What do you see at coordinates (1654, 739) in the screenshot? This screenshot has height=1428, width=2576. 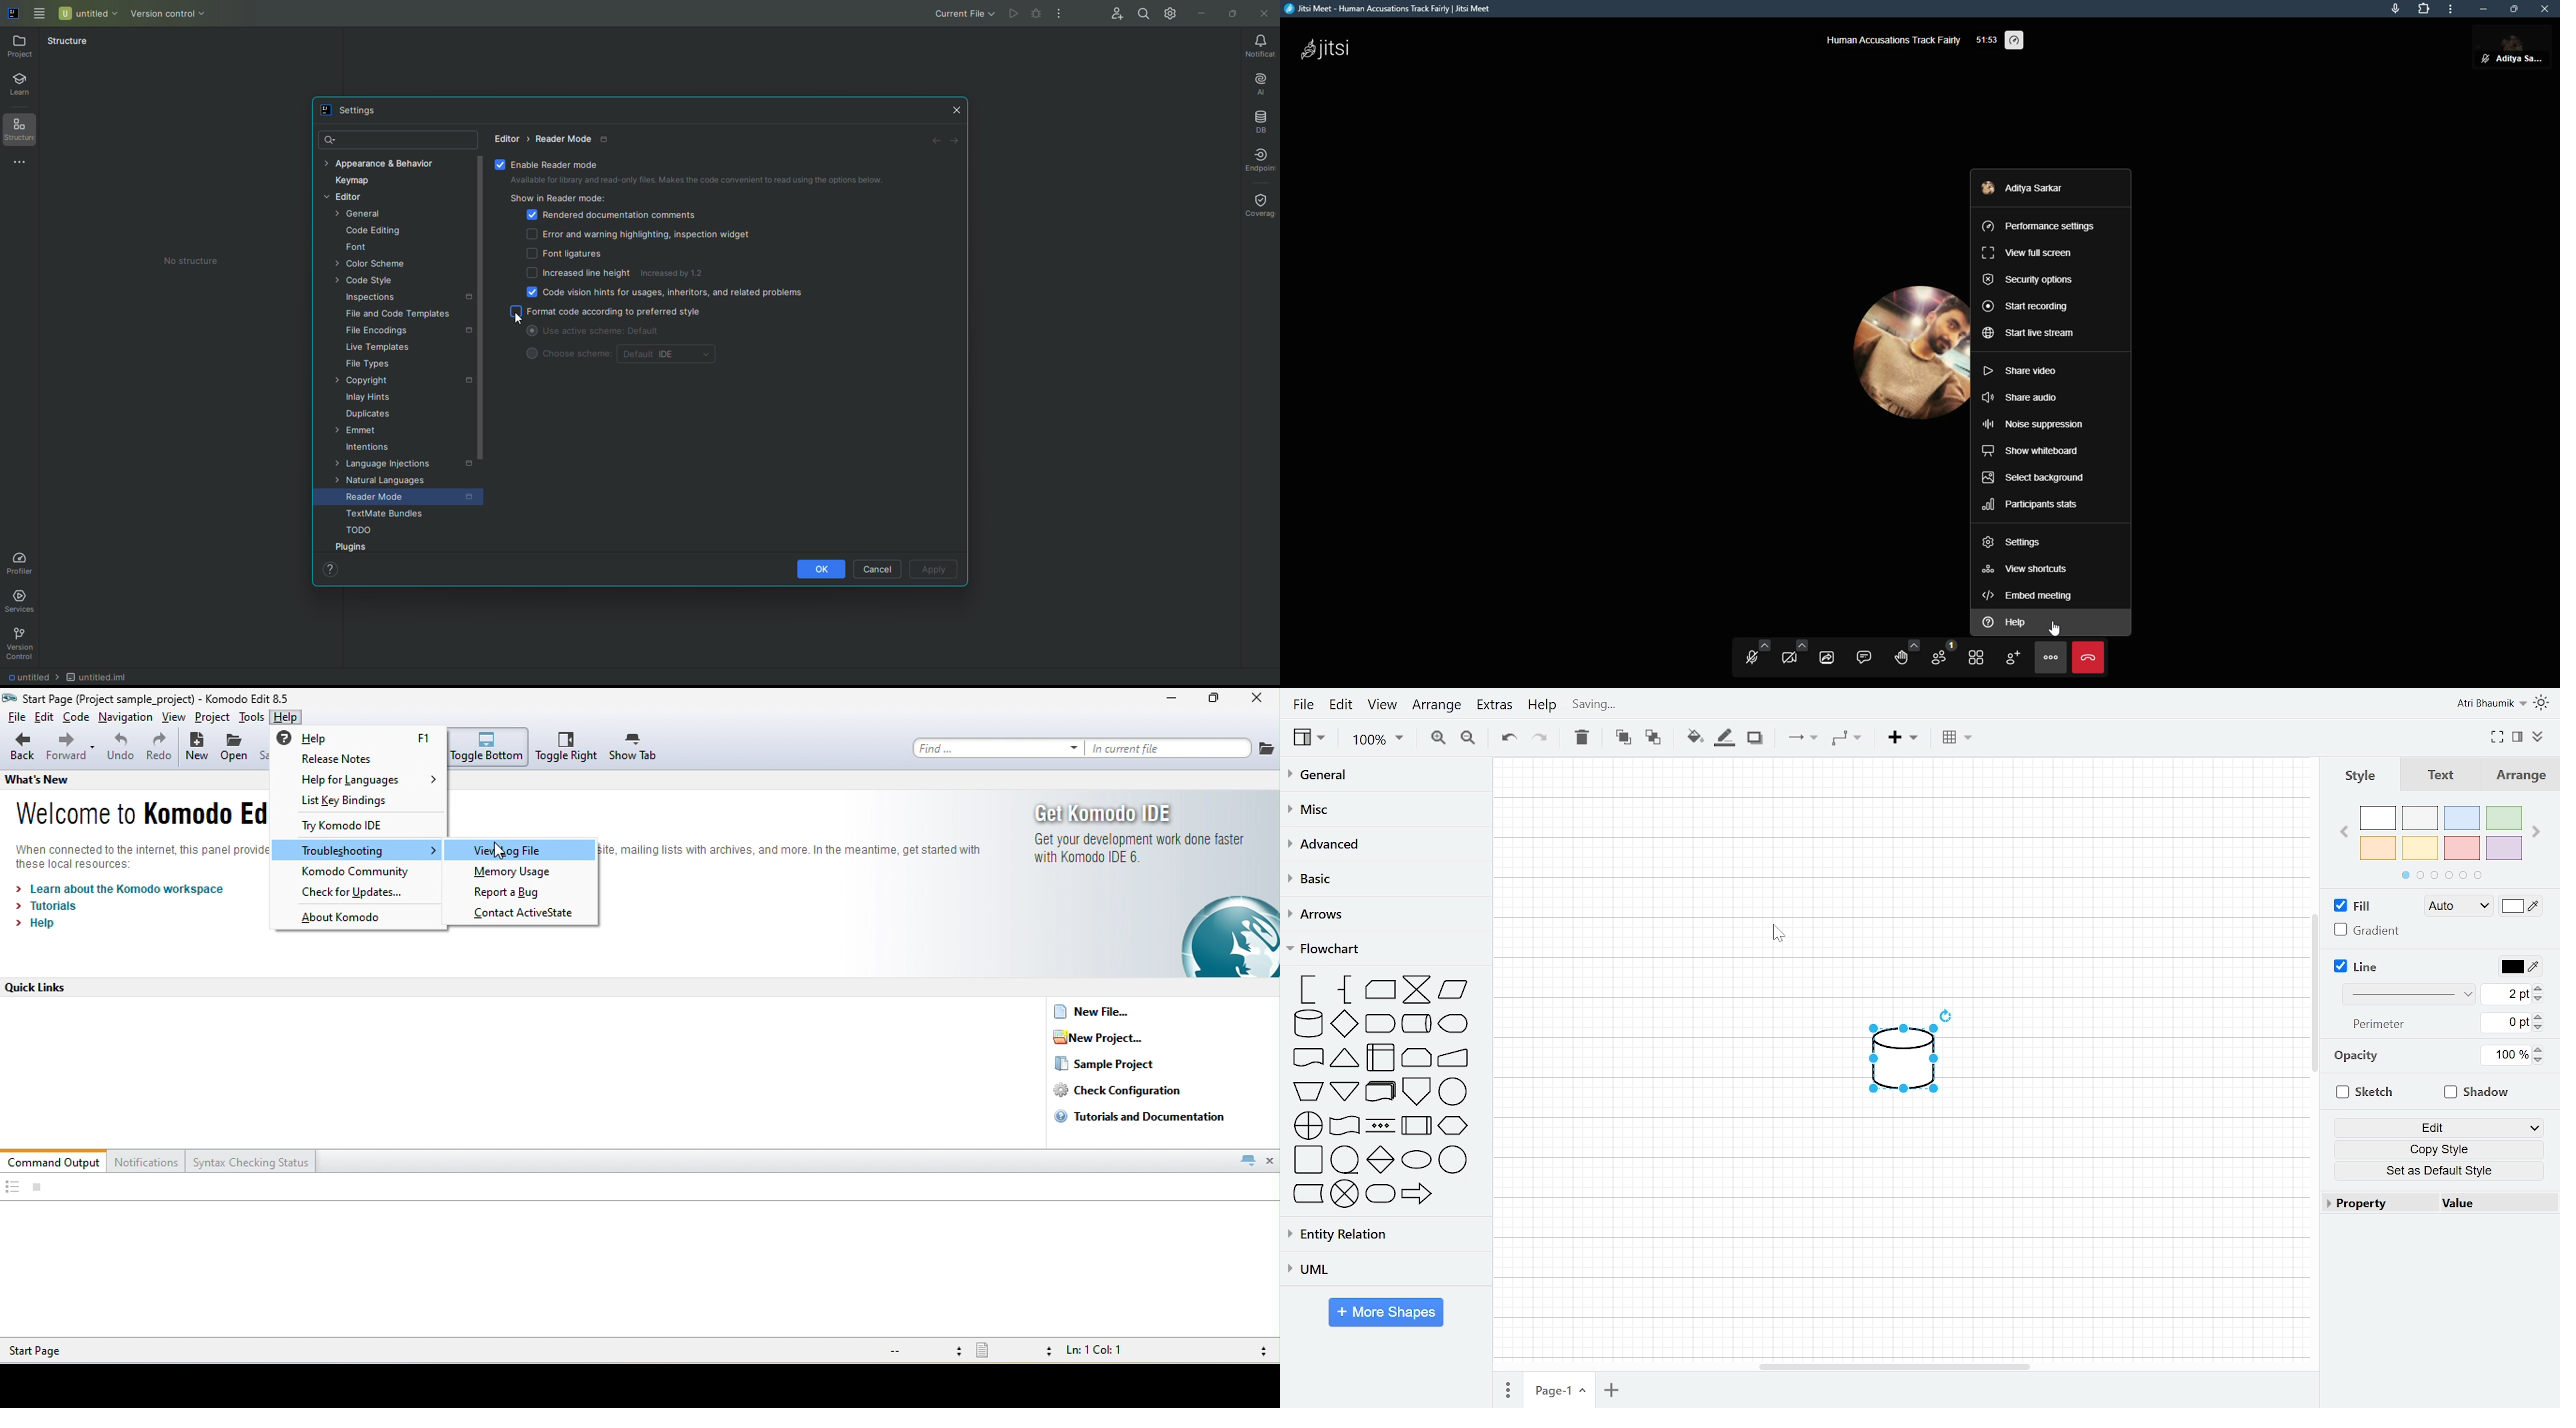 I see `To back` at bounding box center [1654, 739].